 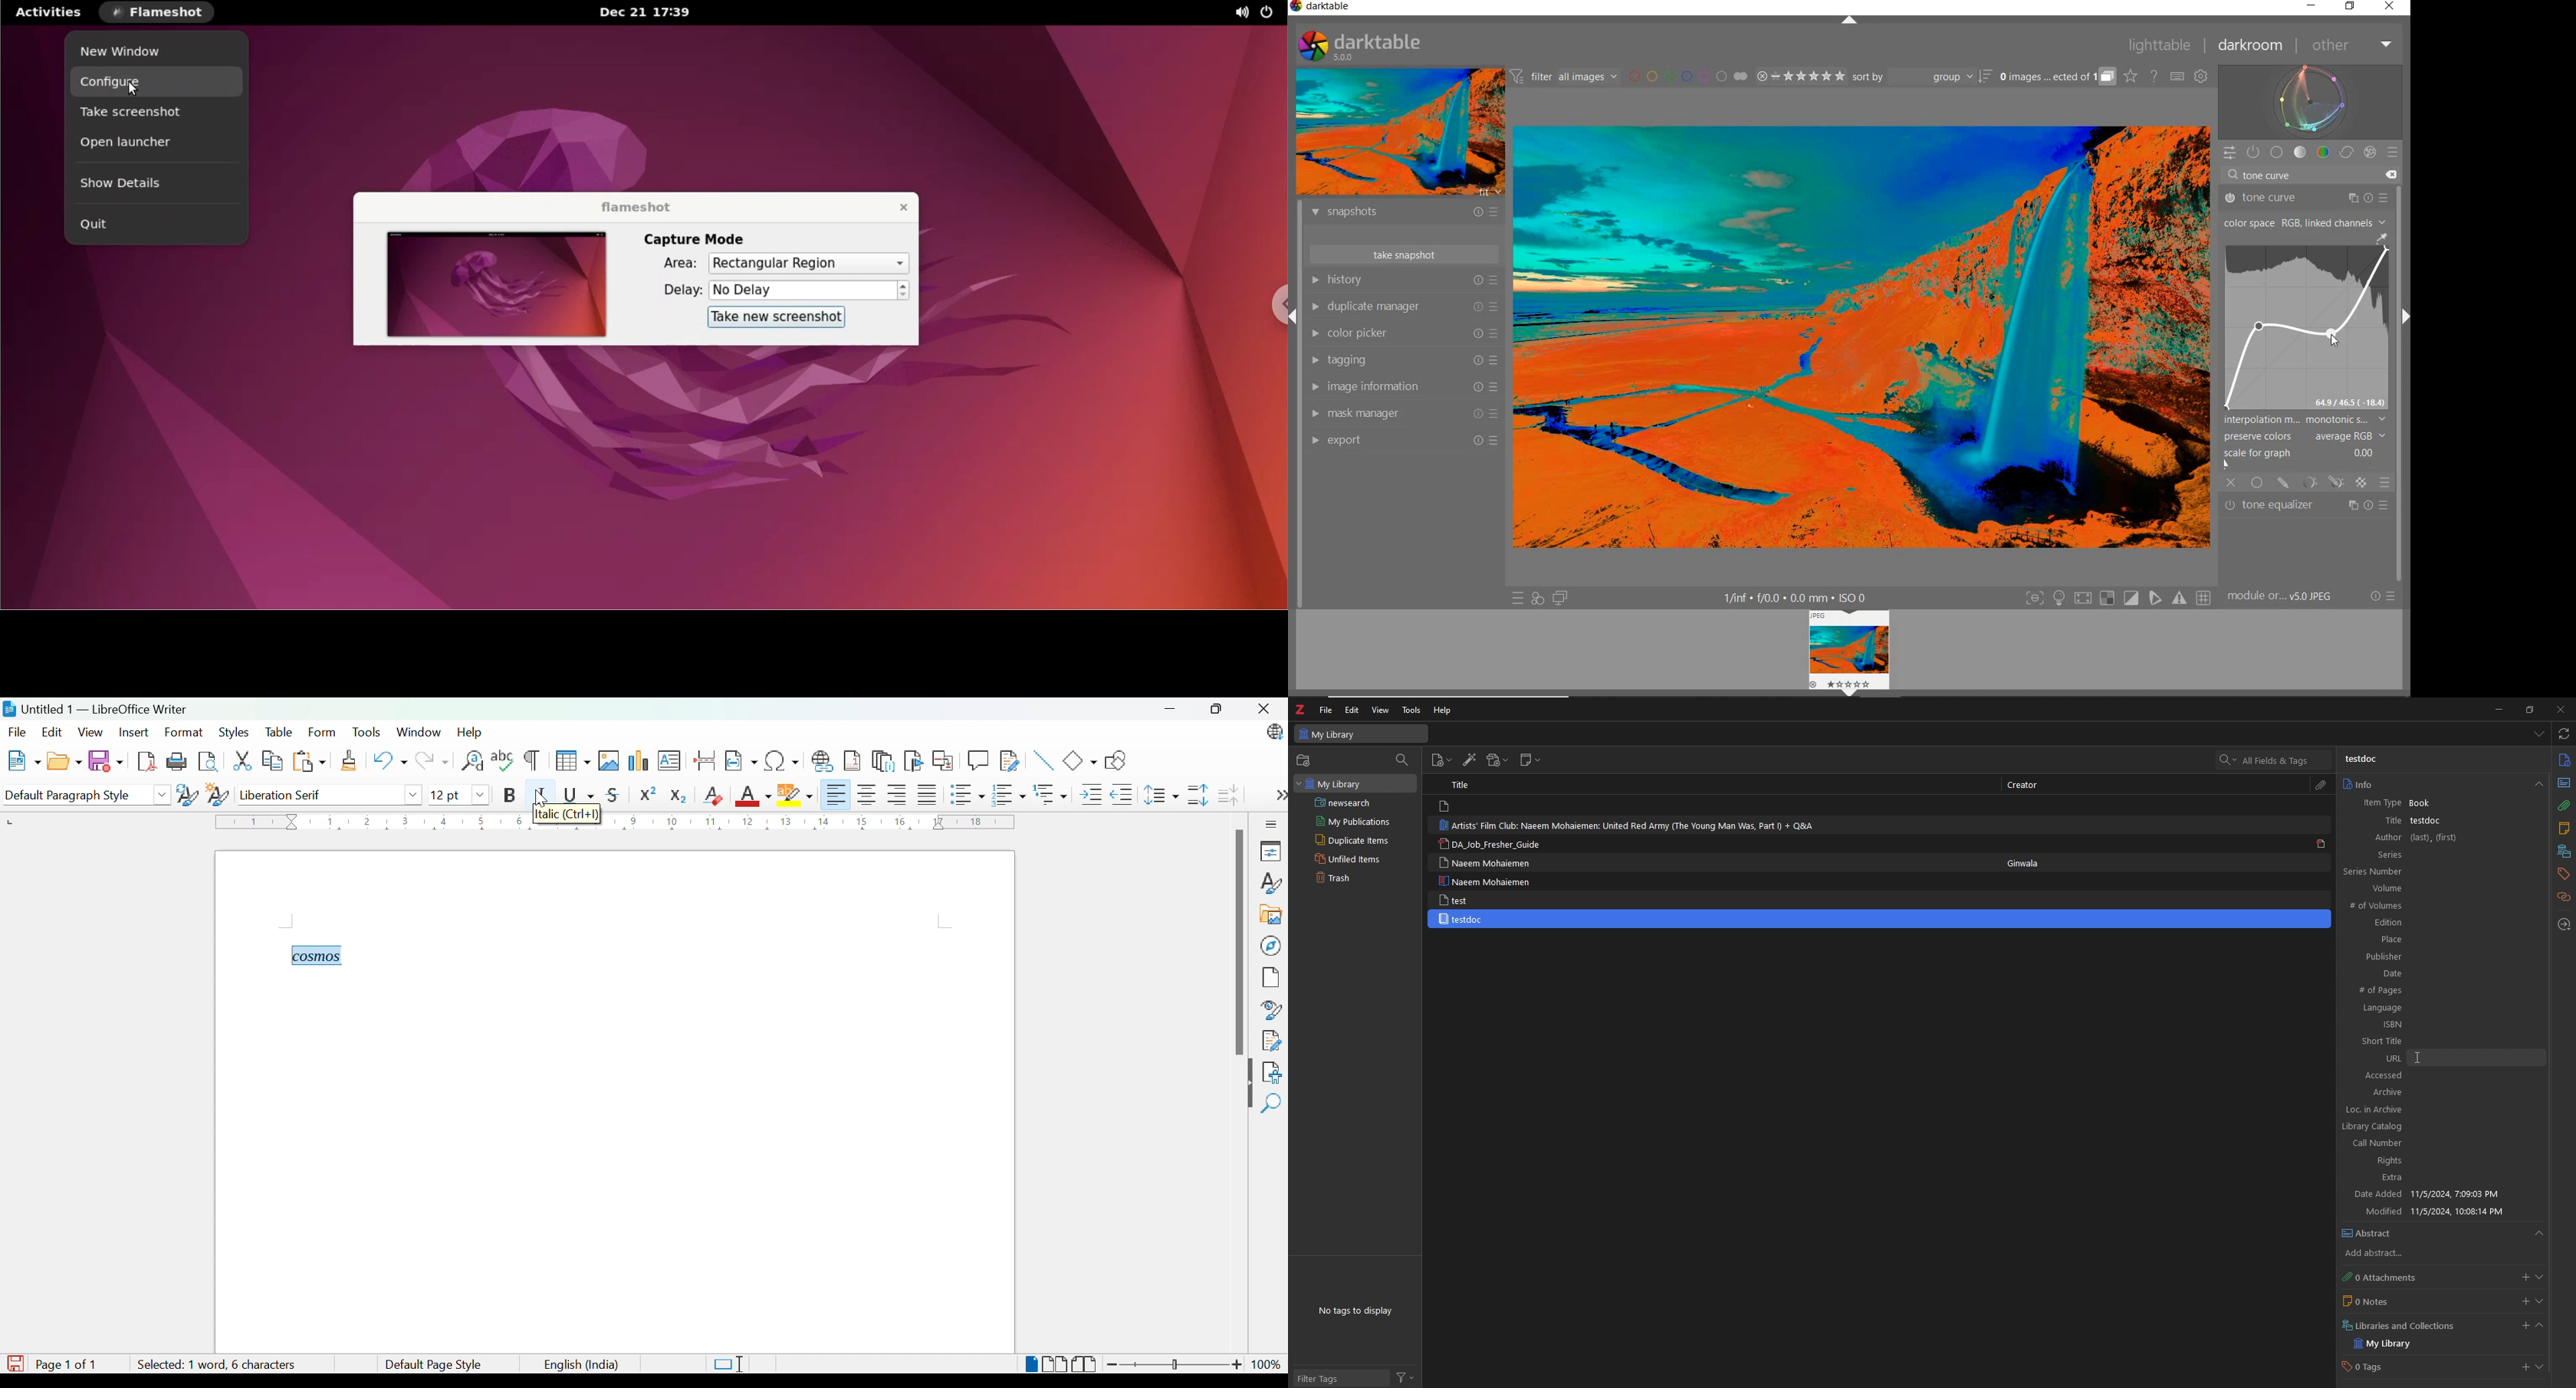 I want to click on Strikethrough, so click(x=614, y=795).